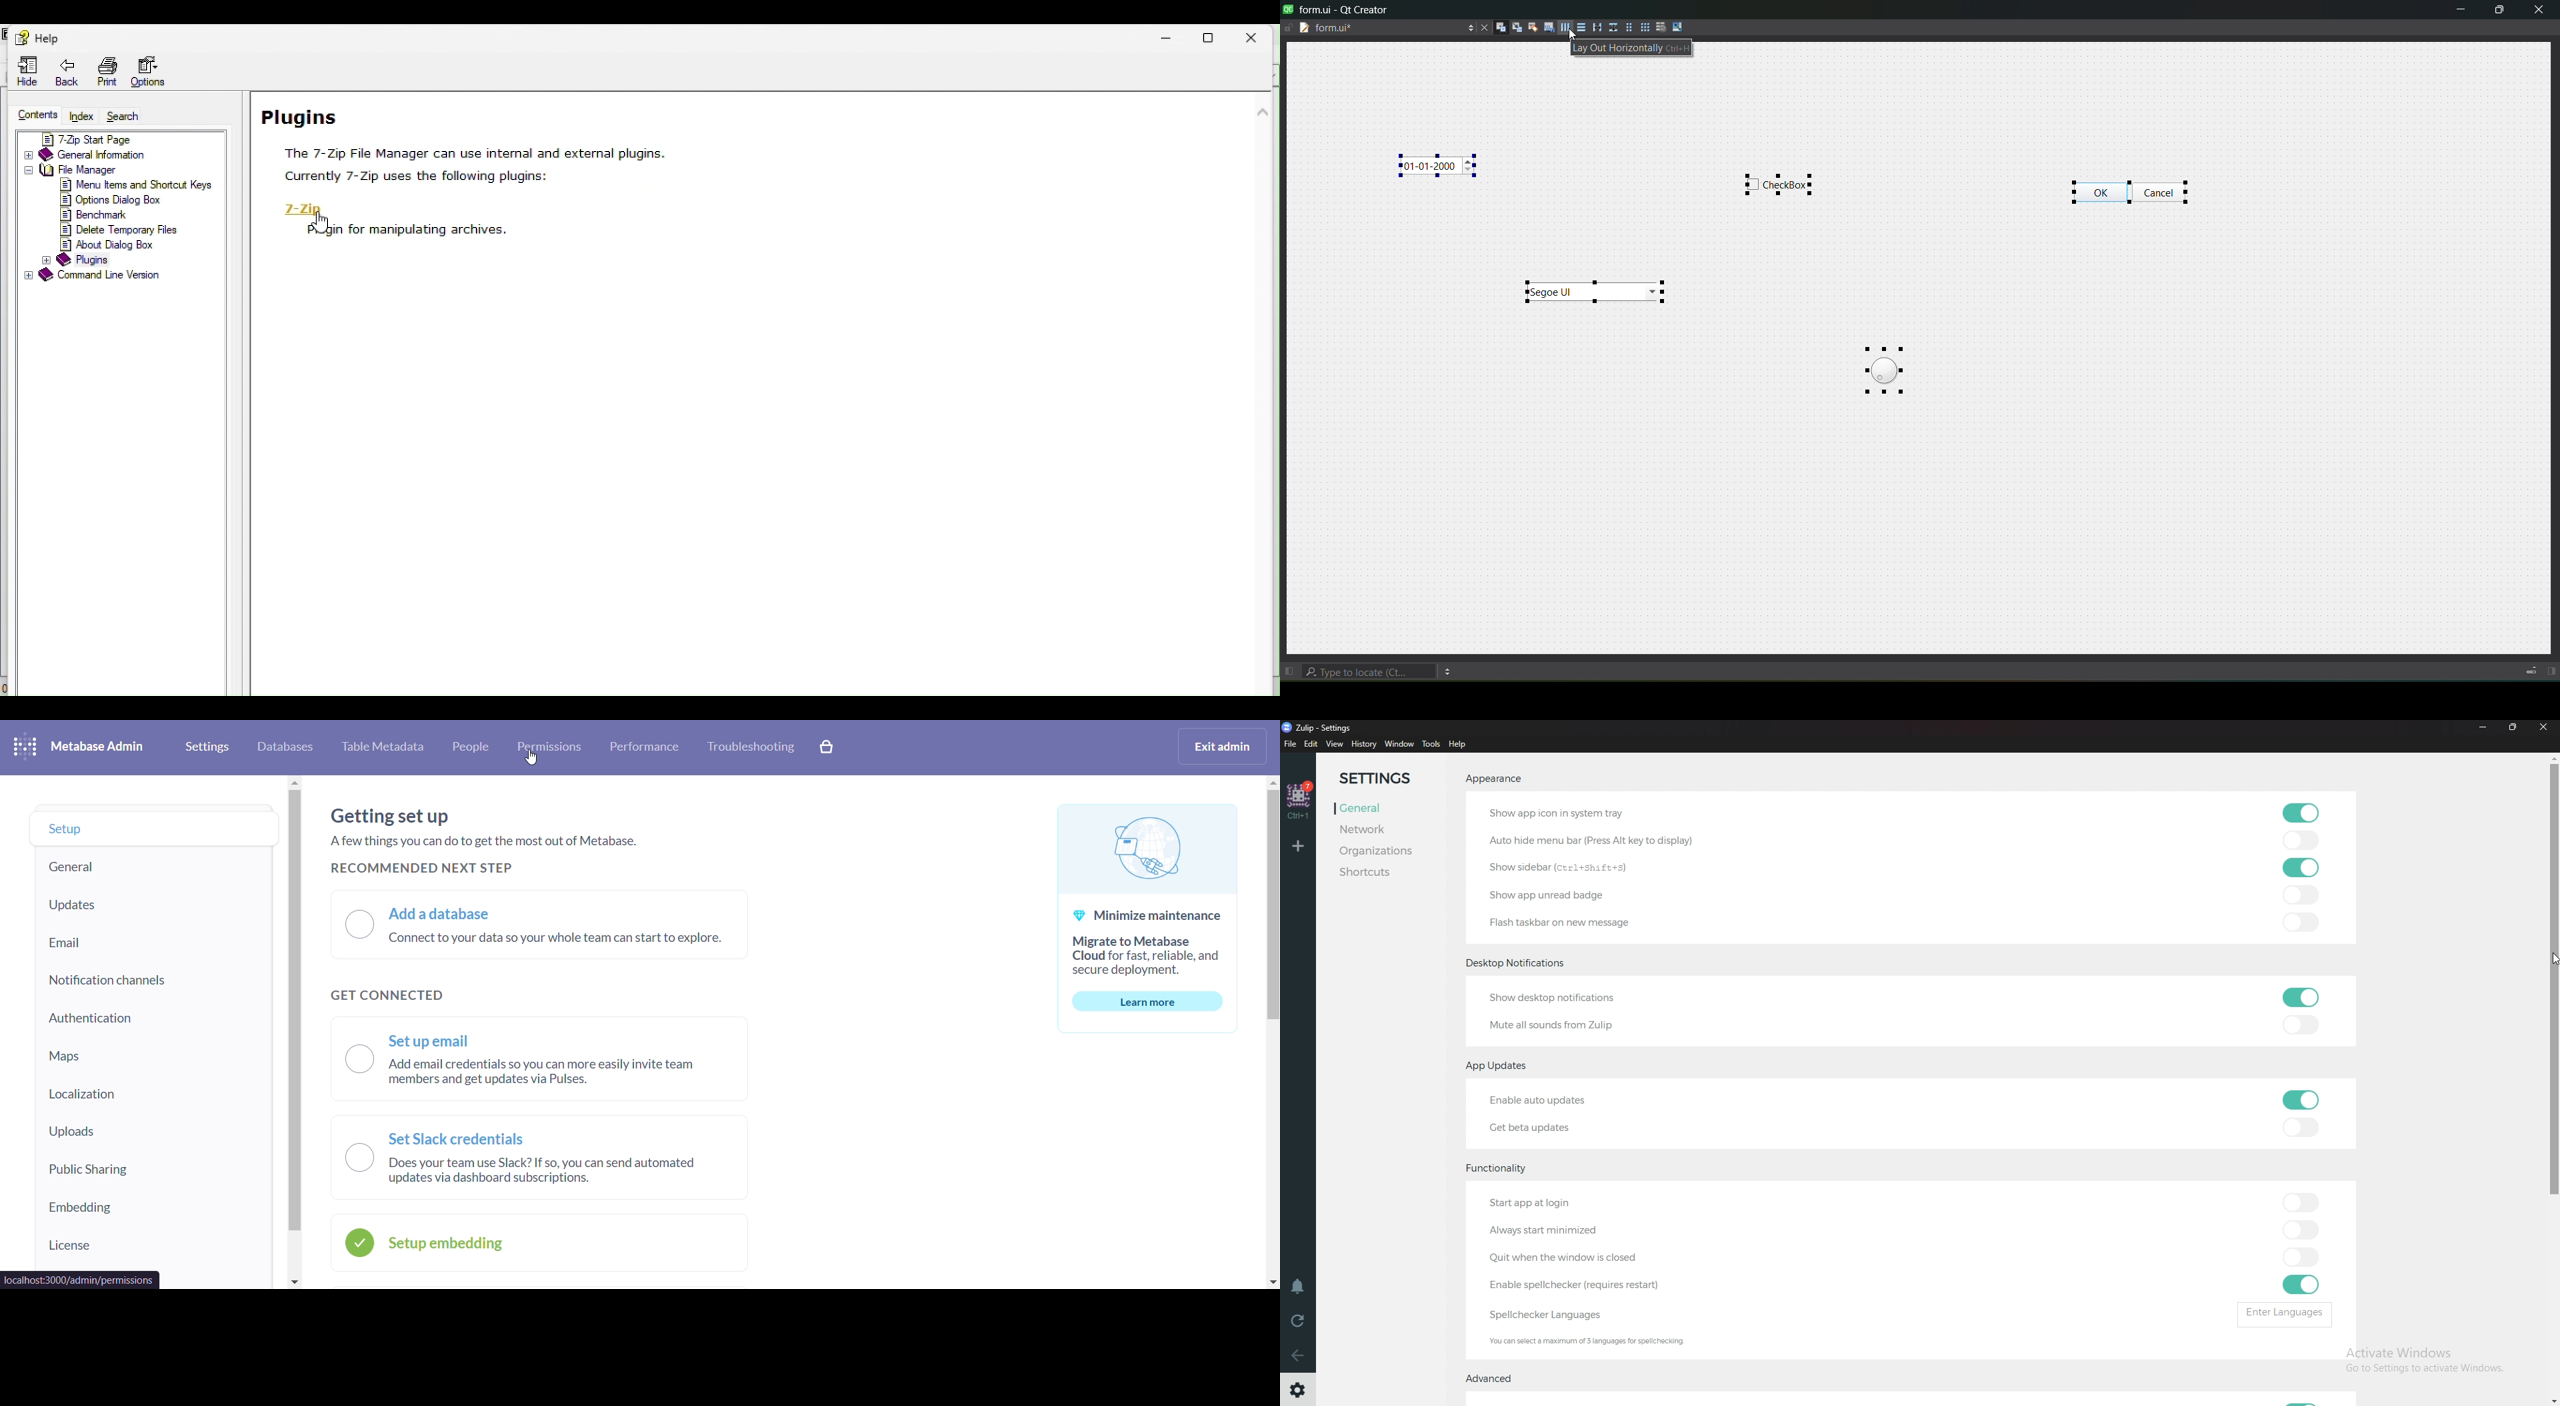  What do you see at coordinates (1678, 27) in the screenshot?
I see `adjust size` at bounding box center [1678, 27].